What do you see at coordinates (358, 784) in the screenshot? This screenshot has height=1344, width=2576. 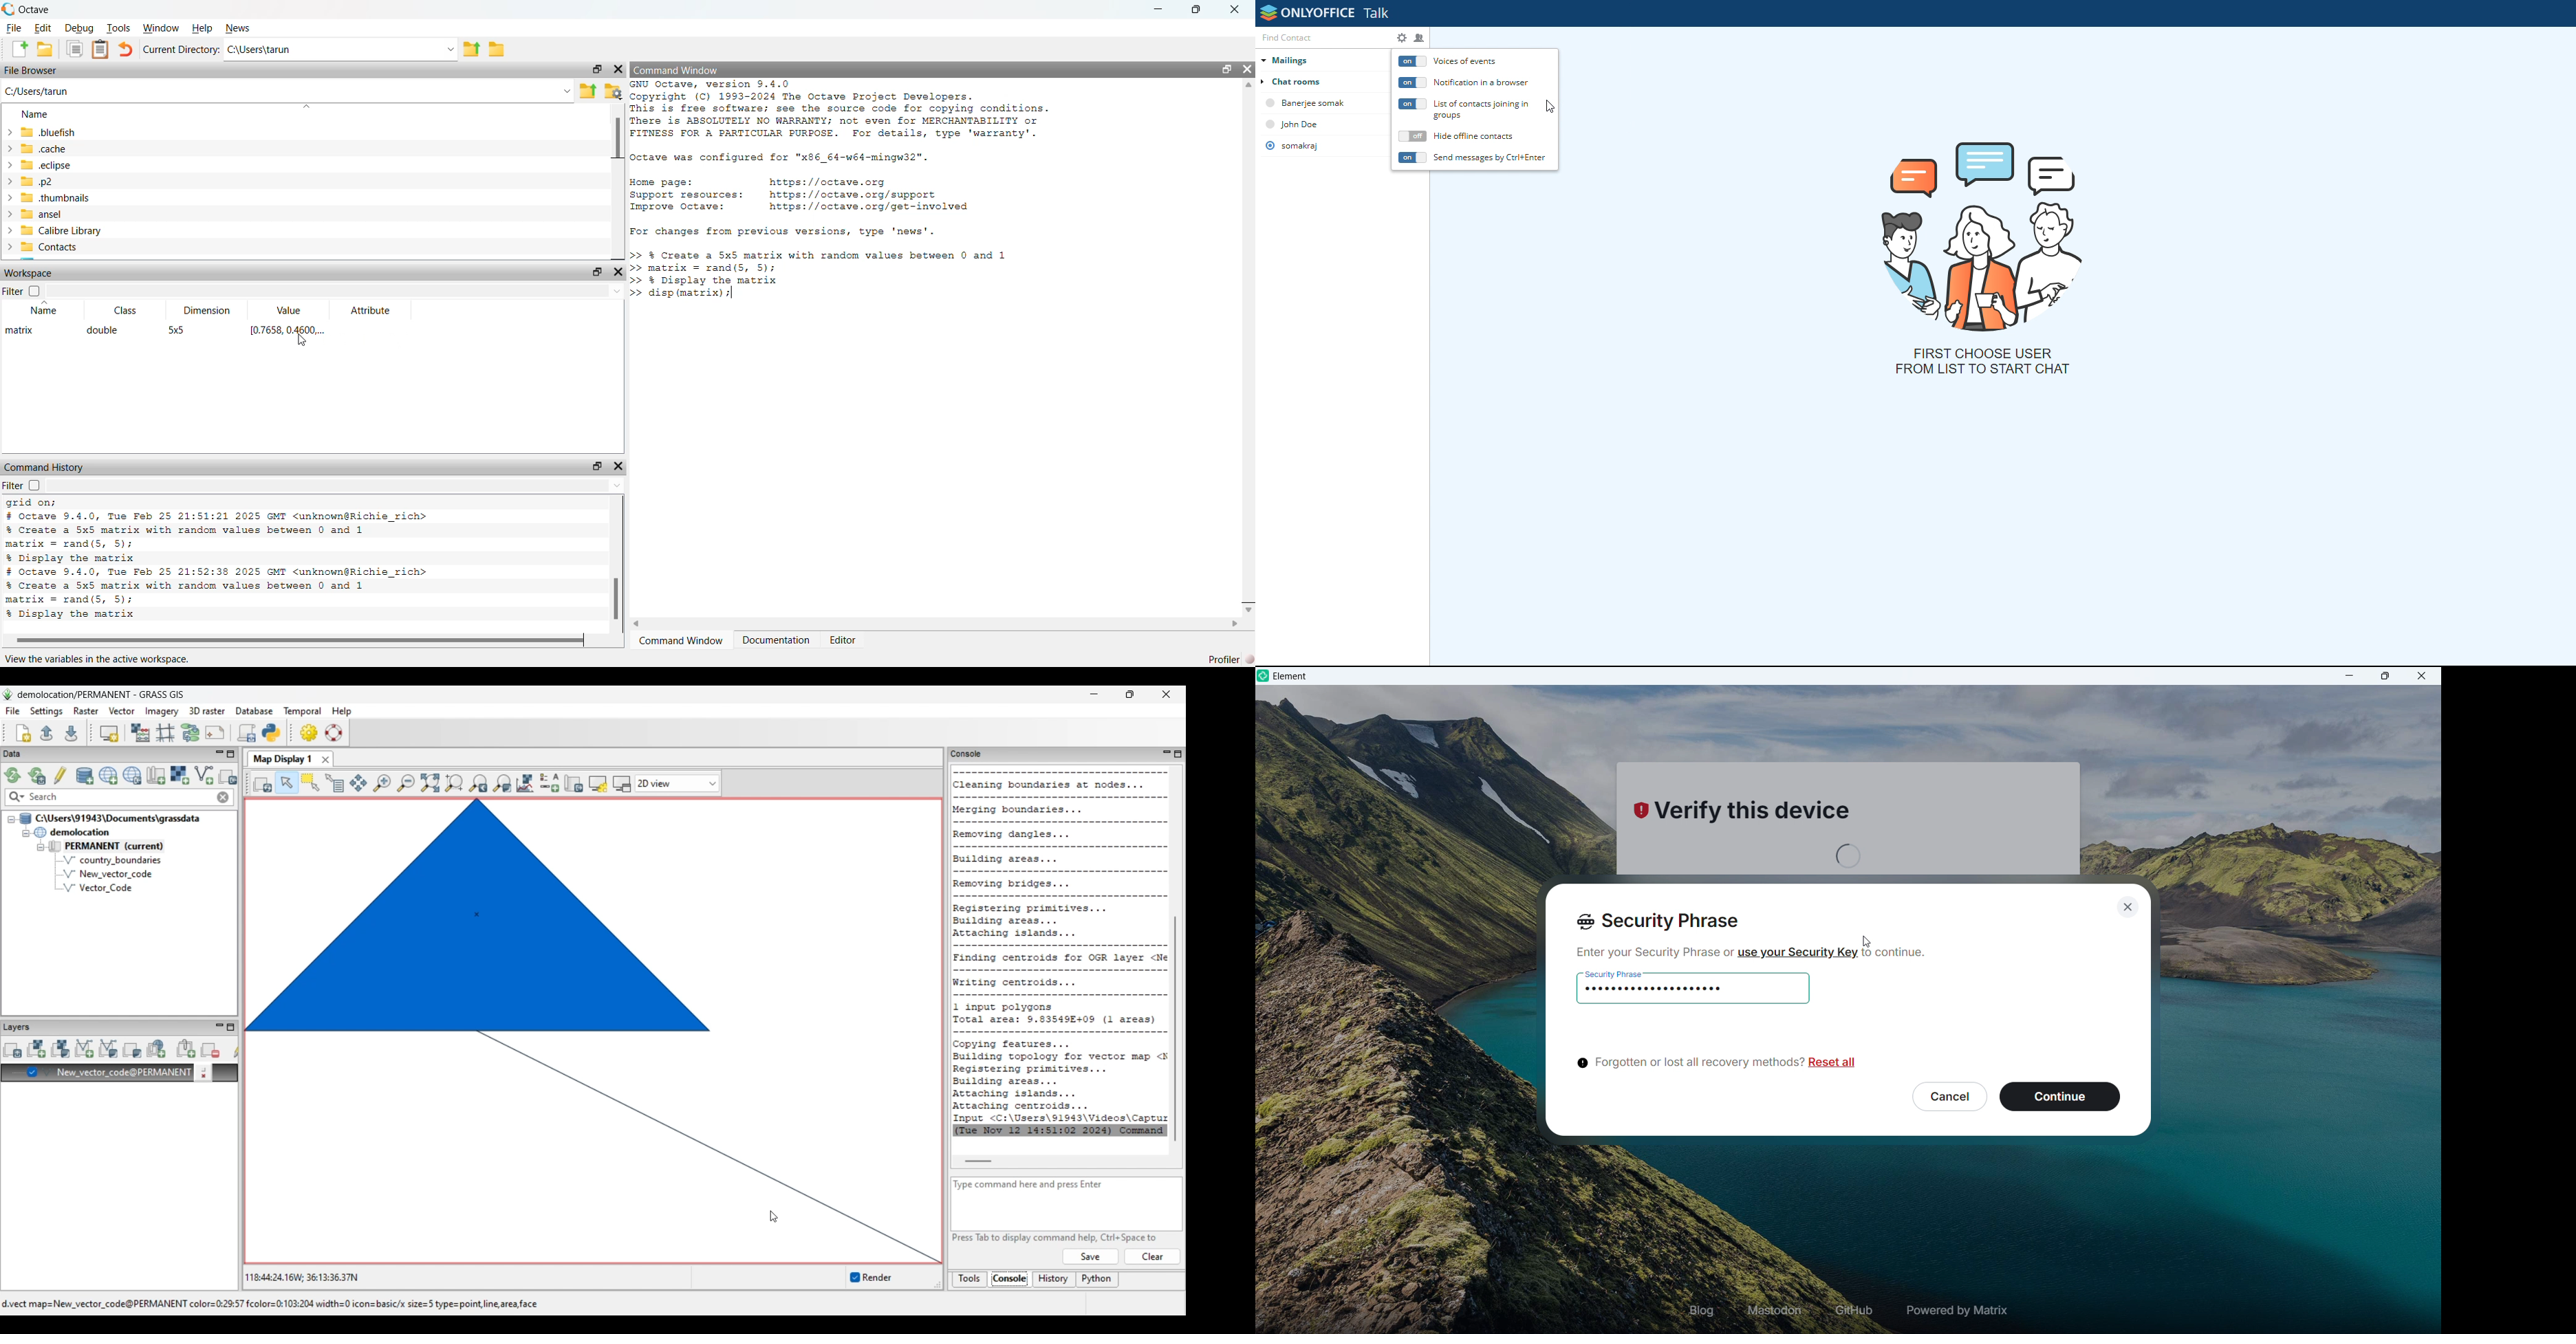 I see `Pan` at bounding box center [358, 784].